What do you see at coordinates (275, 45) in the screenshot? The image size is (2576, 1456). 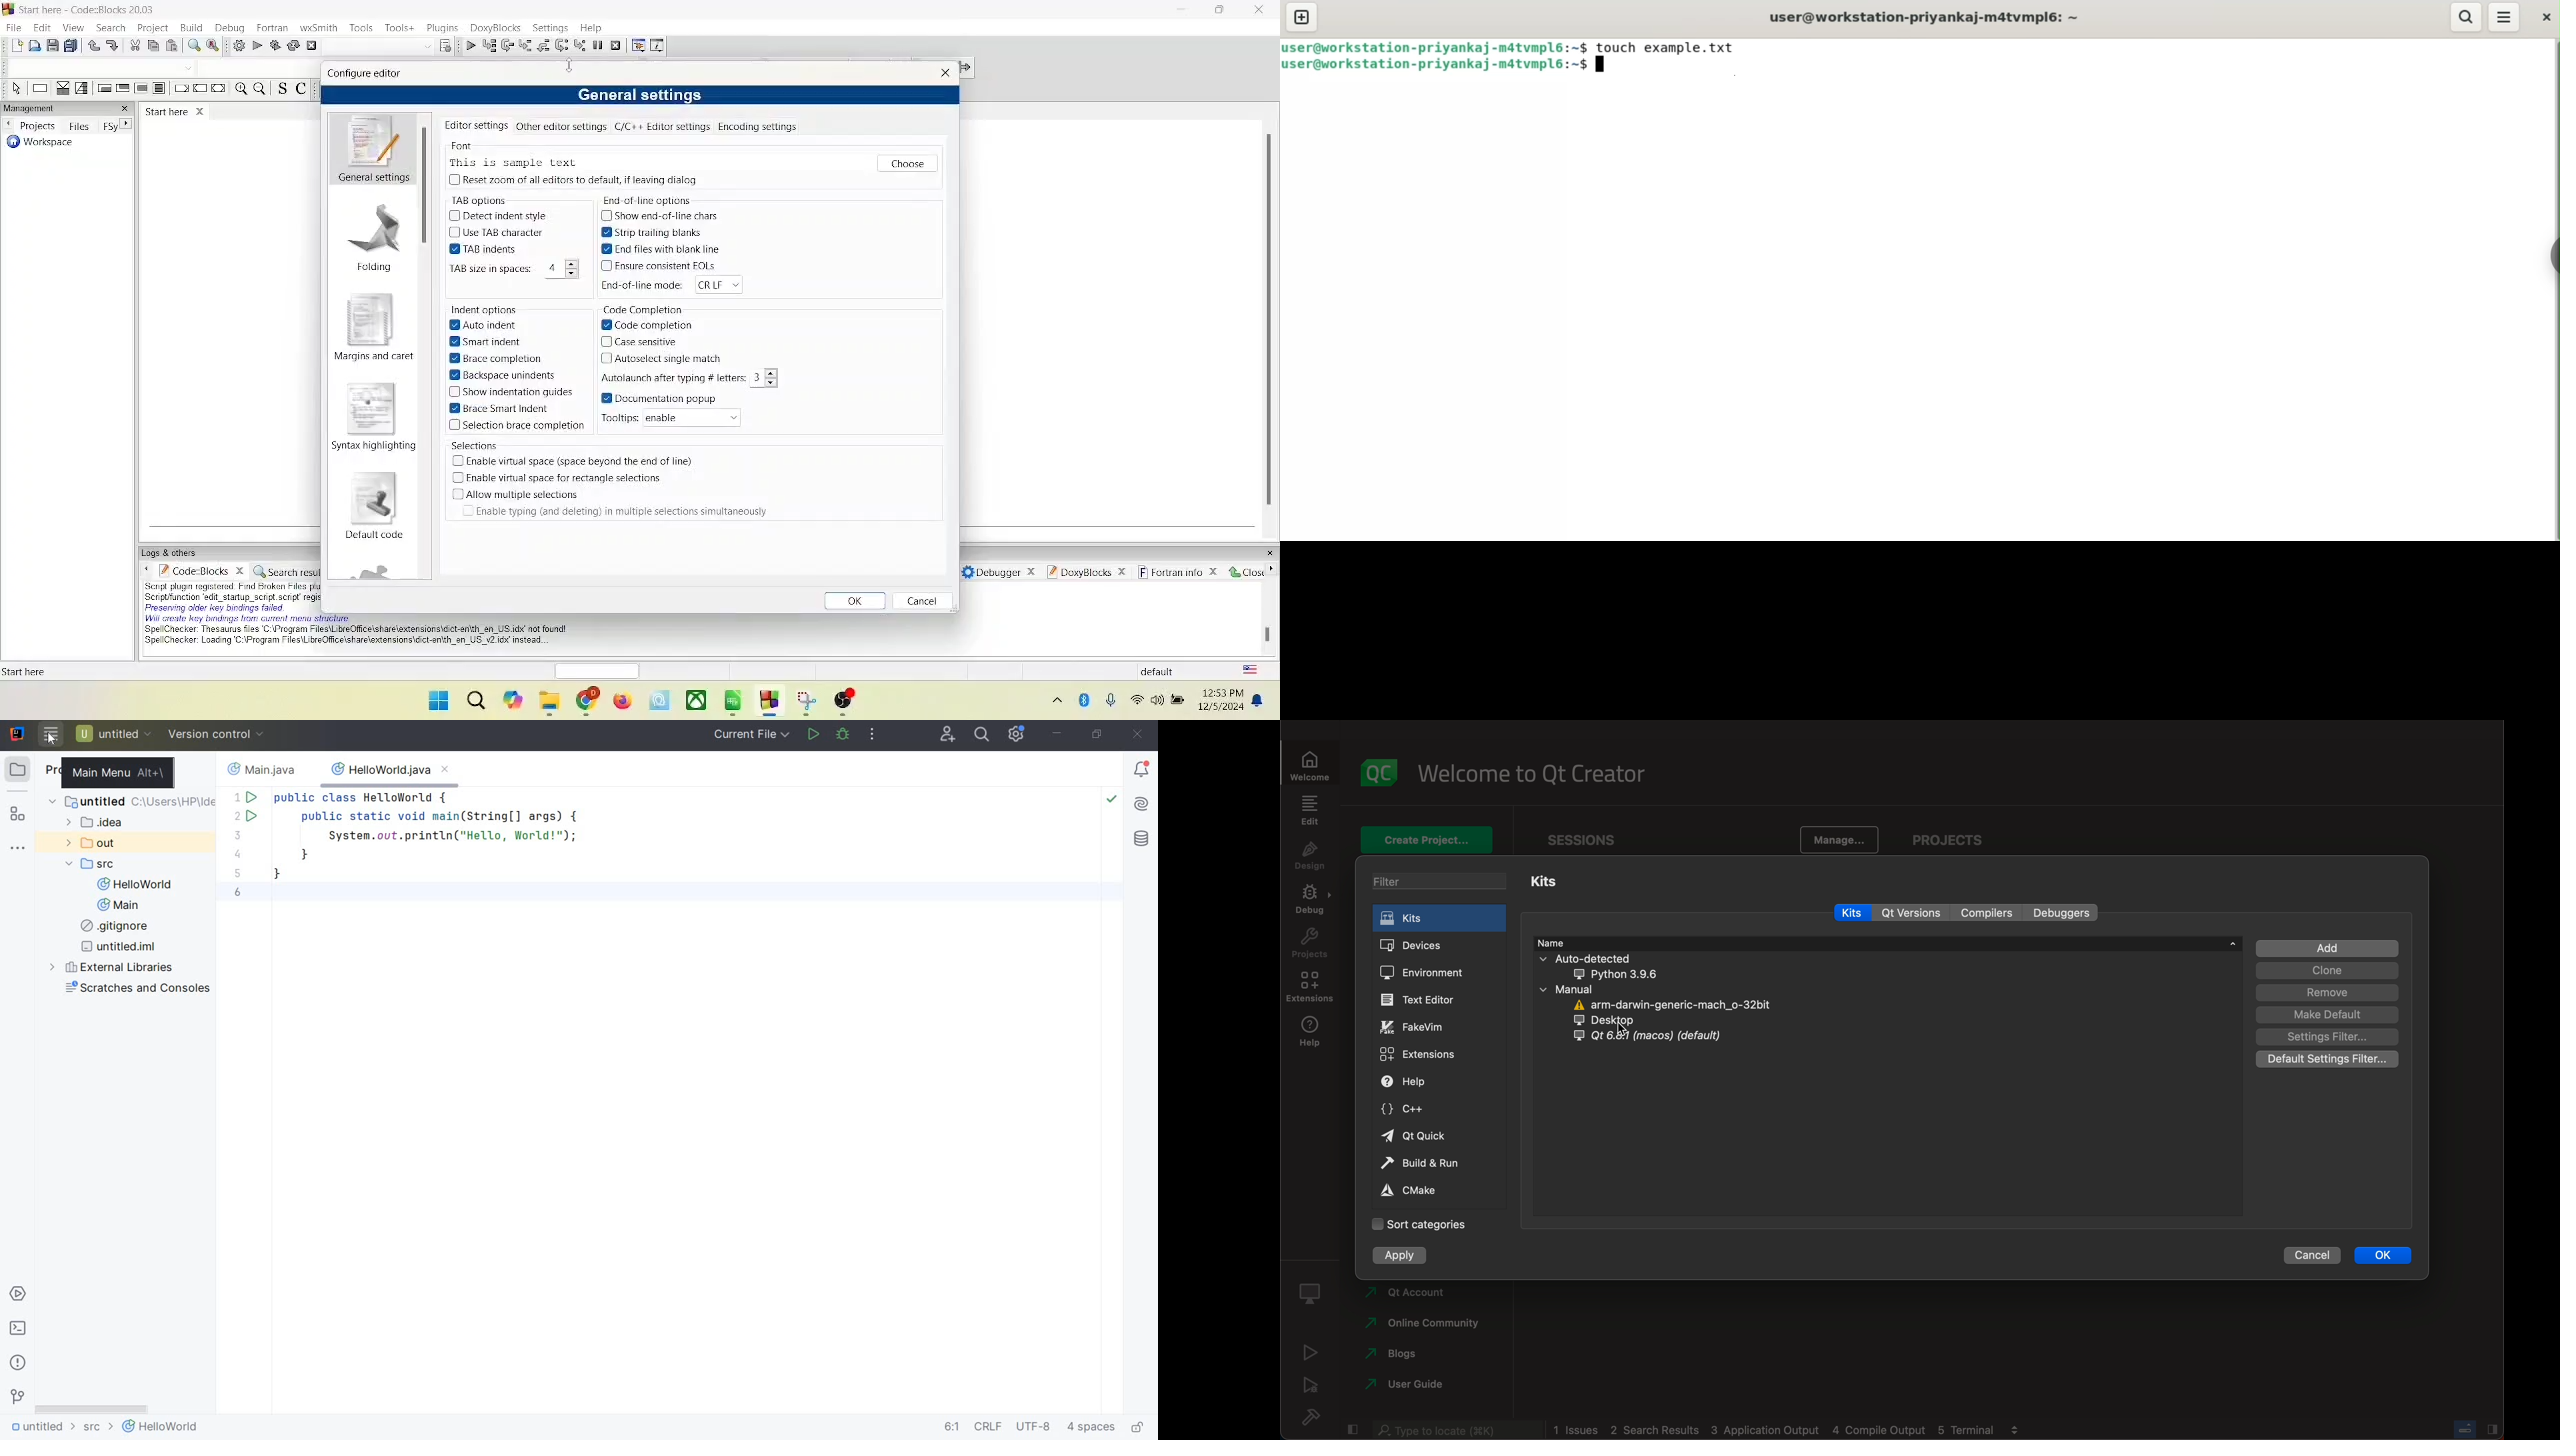 I see `build and run` at bounding box center [275, 45].